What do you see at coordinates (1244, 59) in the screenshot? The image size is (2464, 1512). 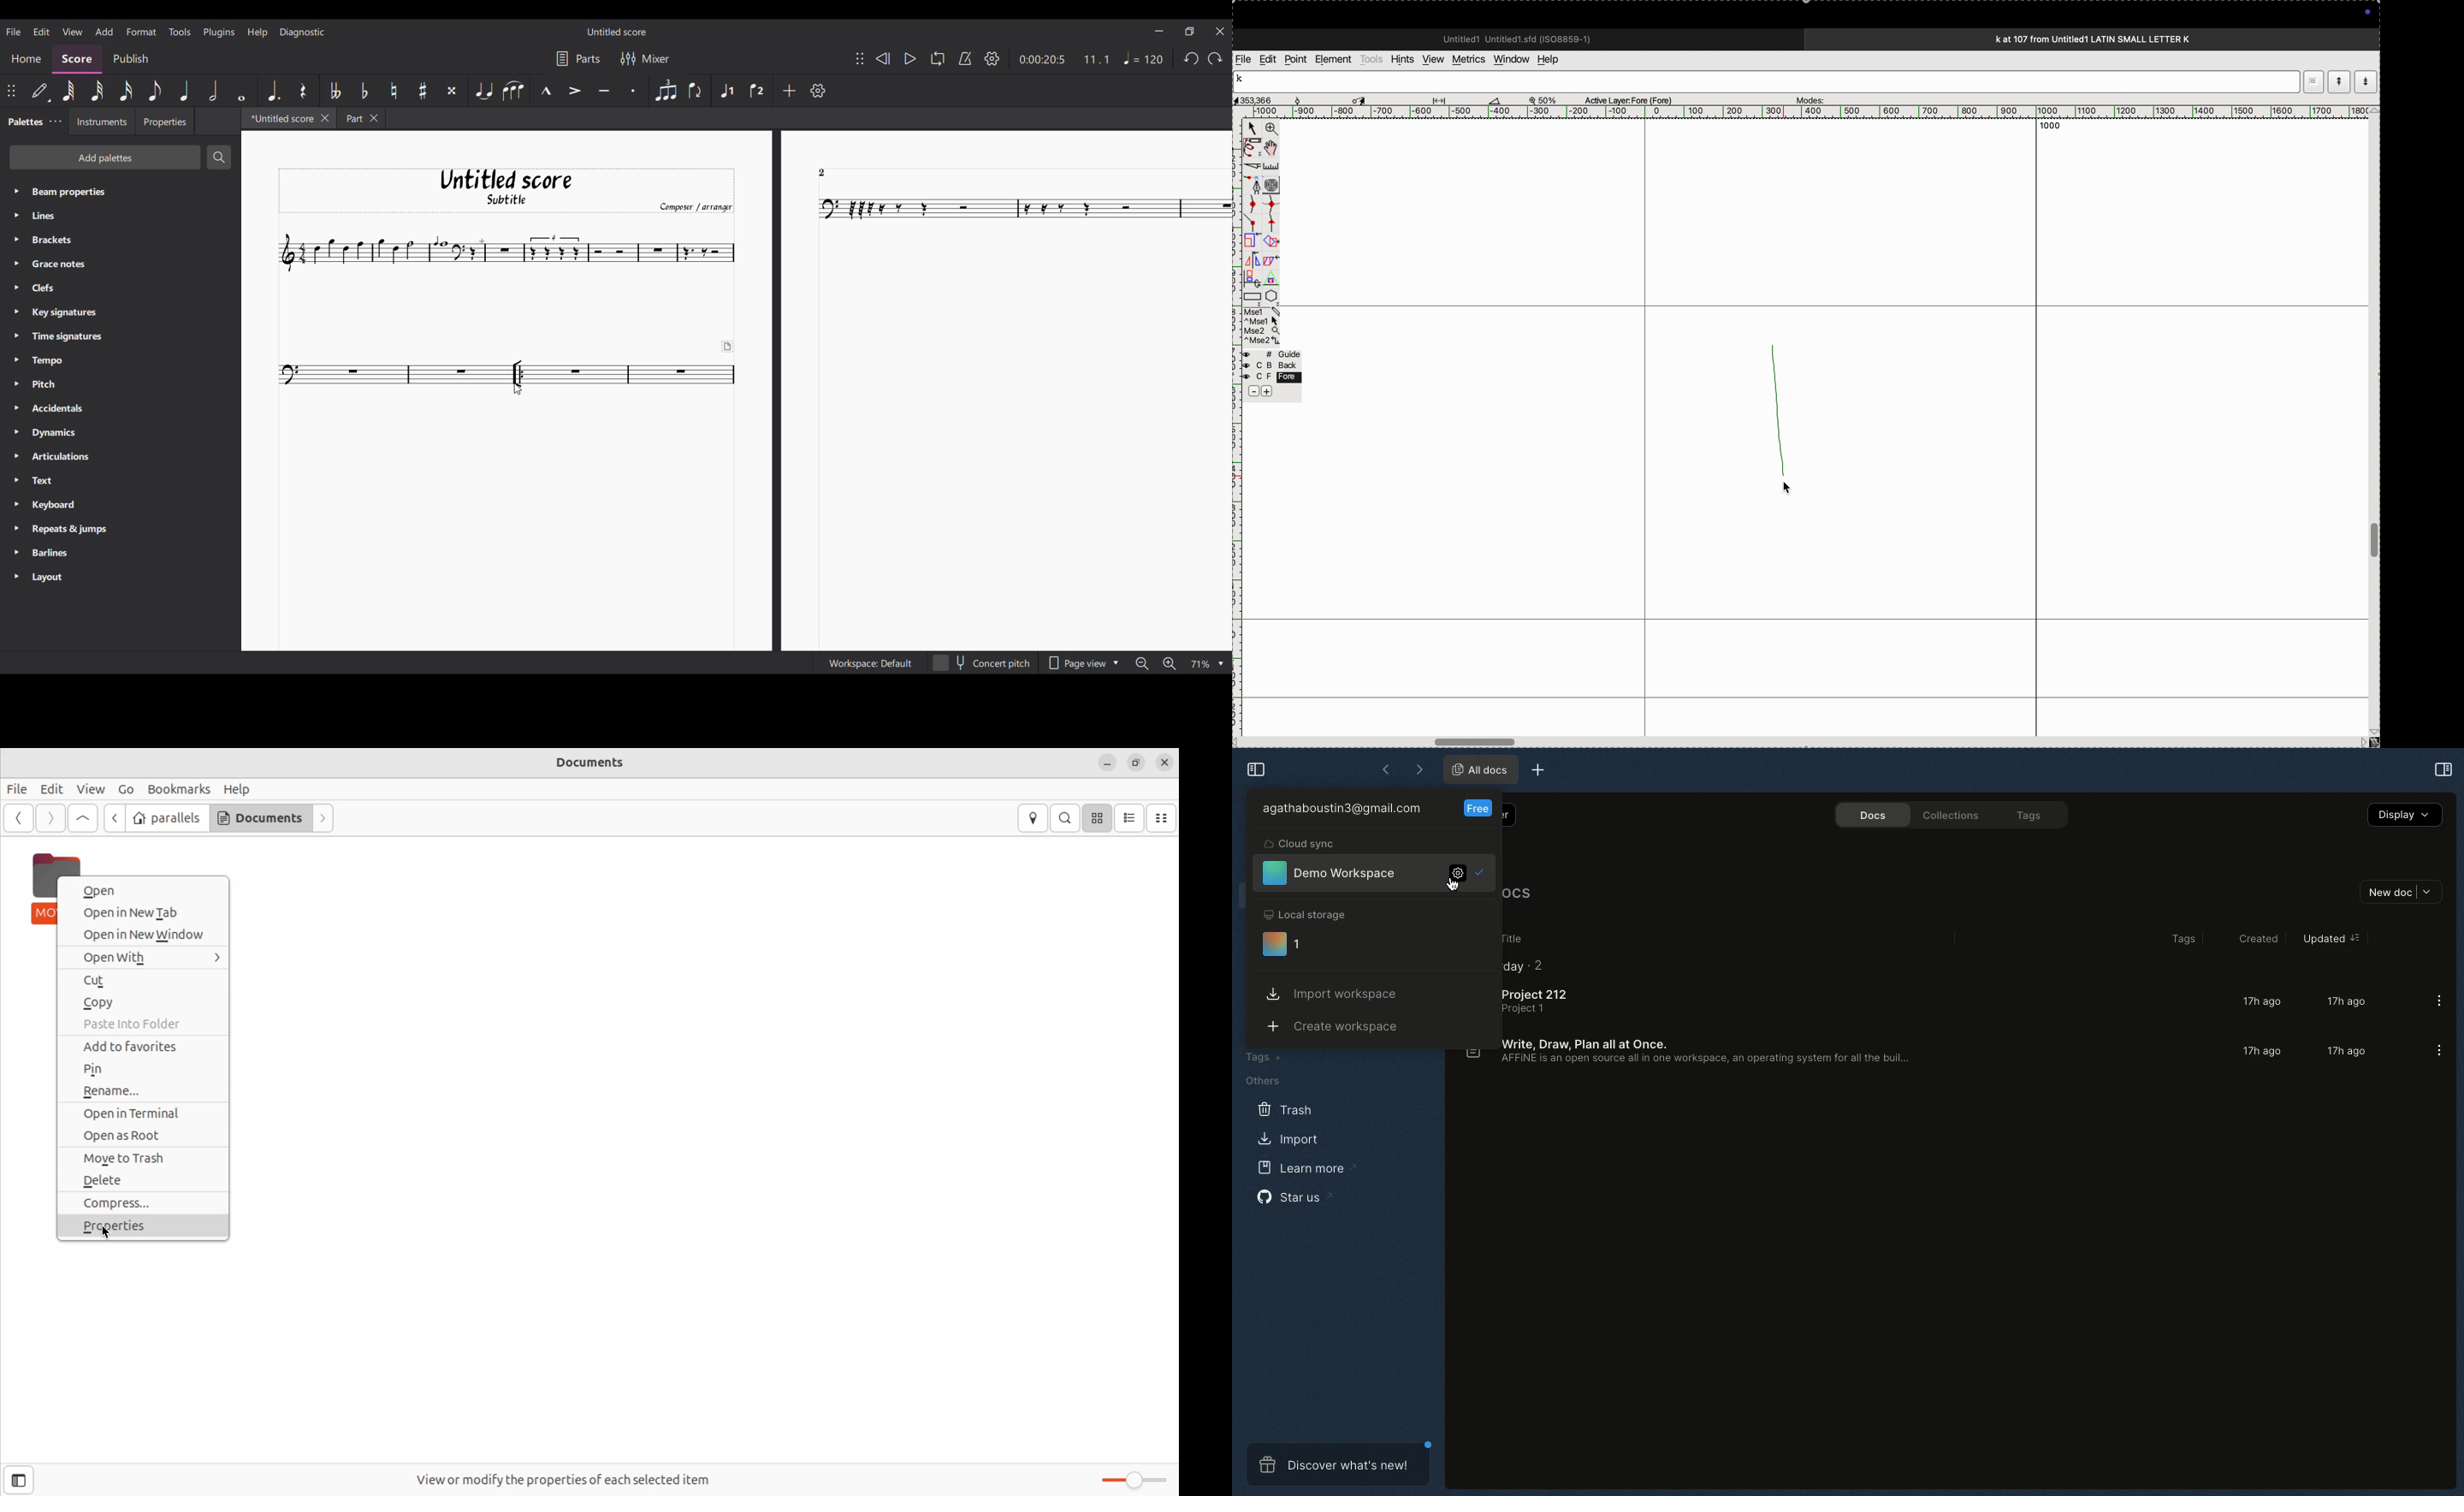 I see `file` at bounding box center [1244, 59].